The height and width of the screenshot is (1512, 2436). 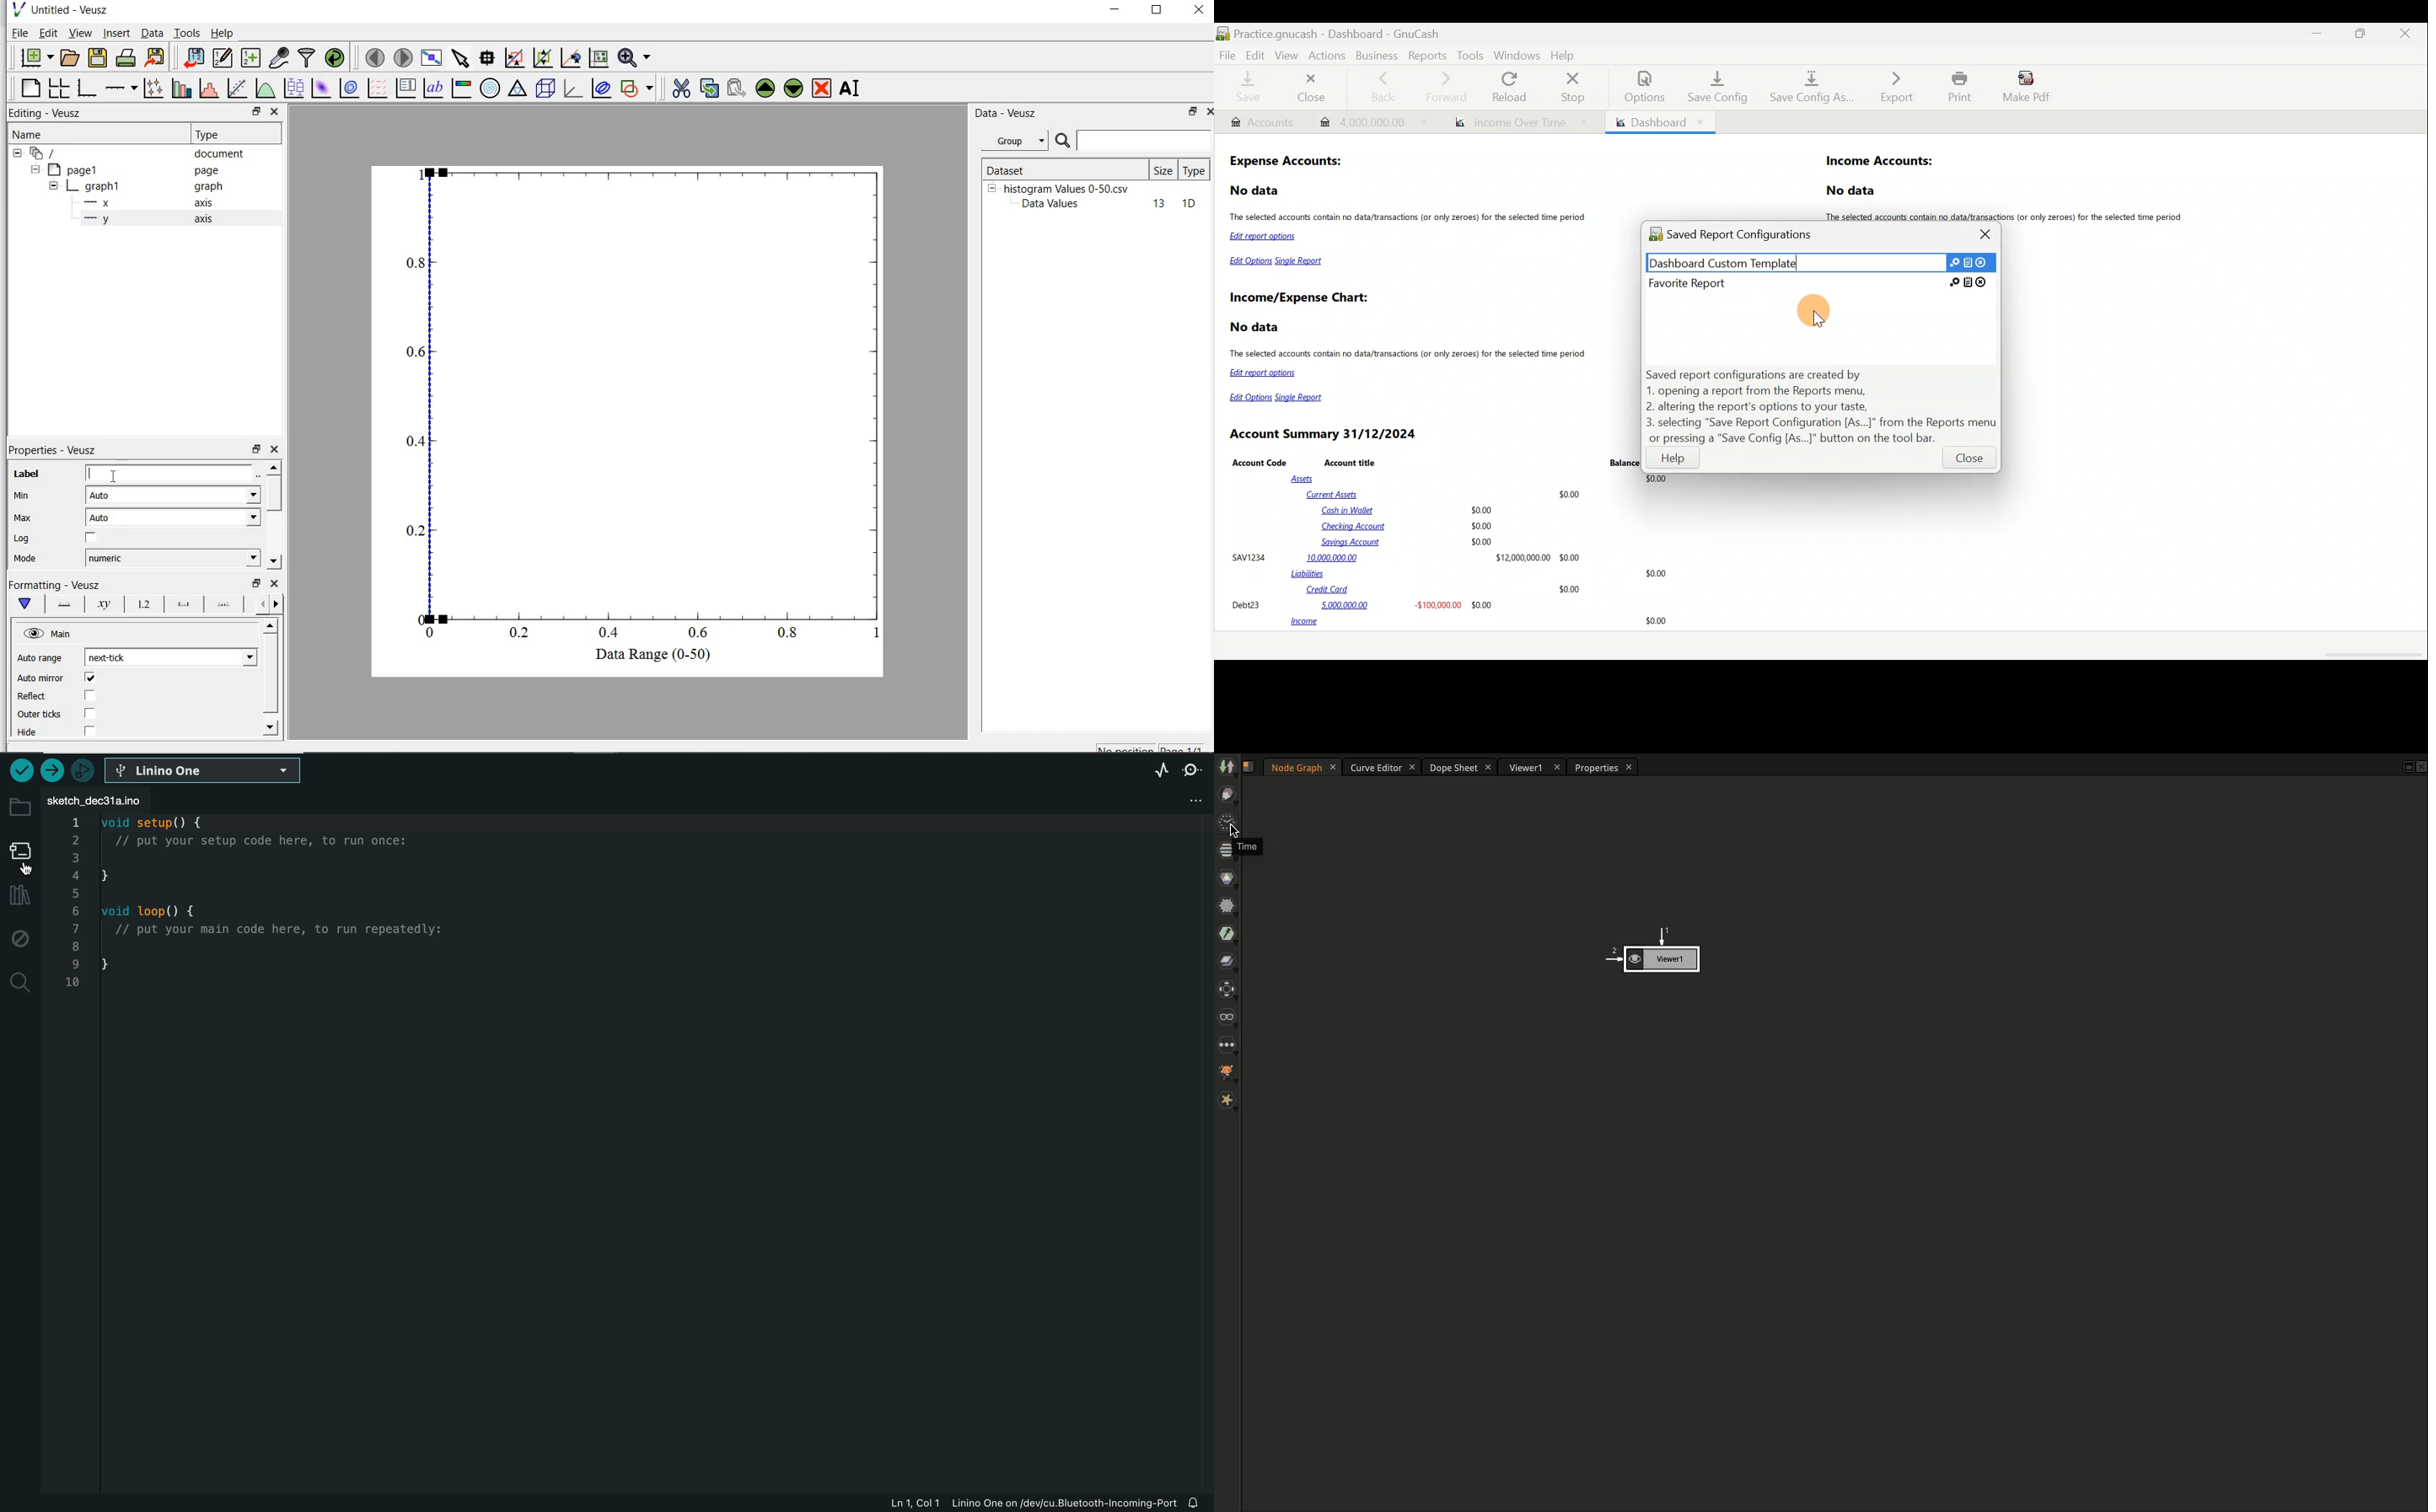 I want to click on Close, so click(x=1314, y=87).